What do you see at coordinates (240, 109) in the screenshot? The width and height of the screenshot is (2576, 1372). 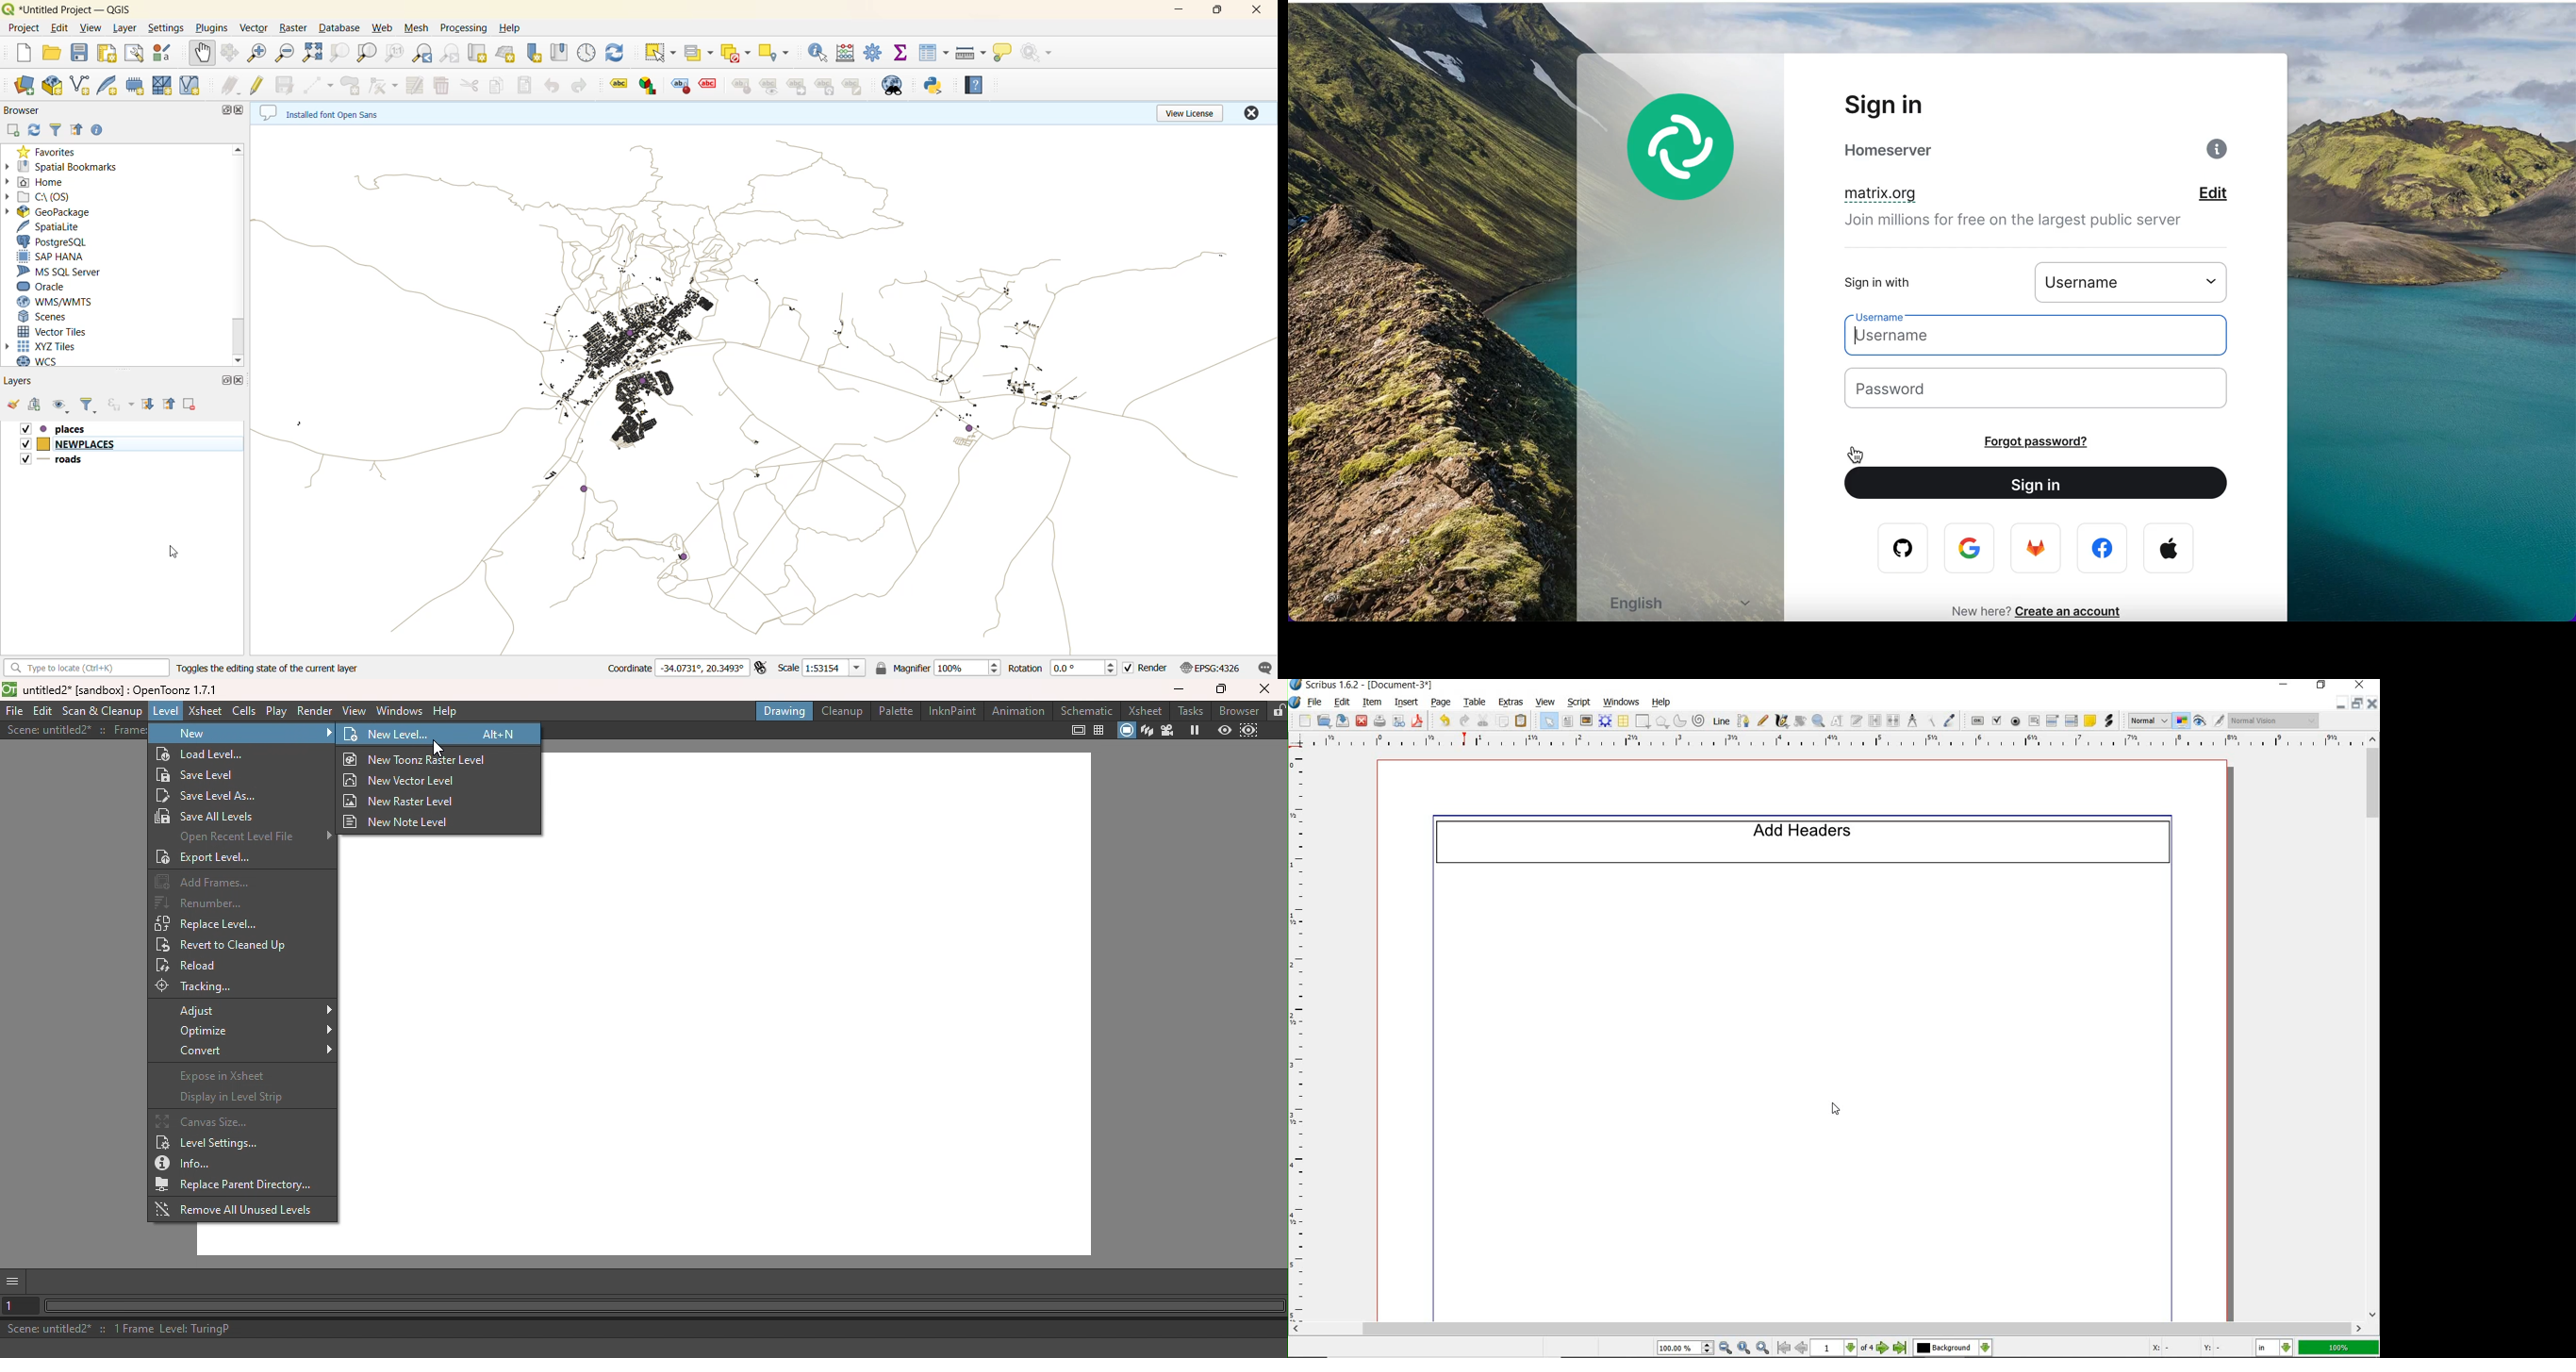 I see `close` at bounding box center [240, 109].